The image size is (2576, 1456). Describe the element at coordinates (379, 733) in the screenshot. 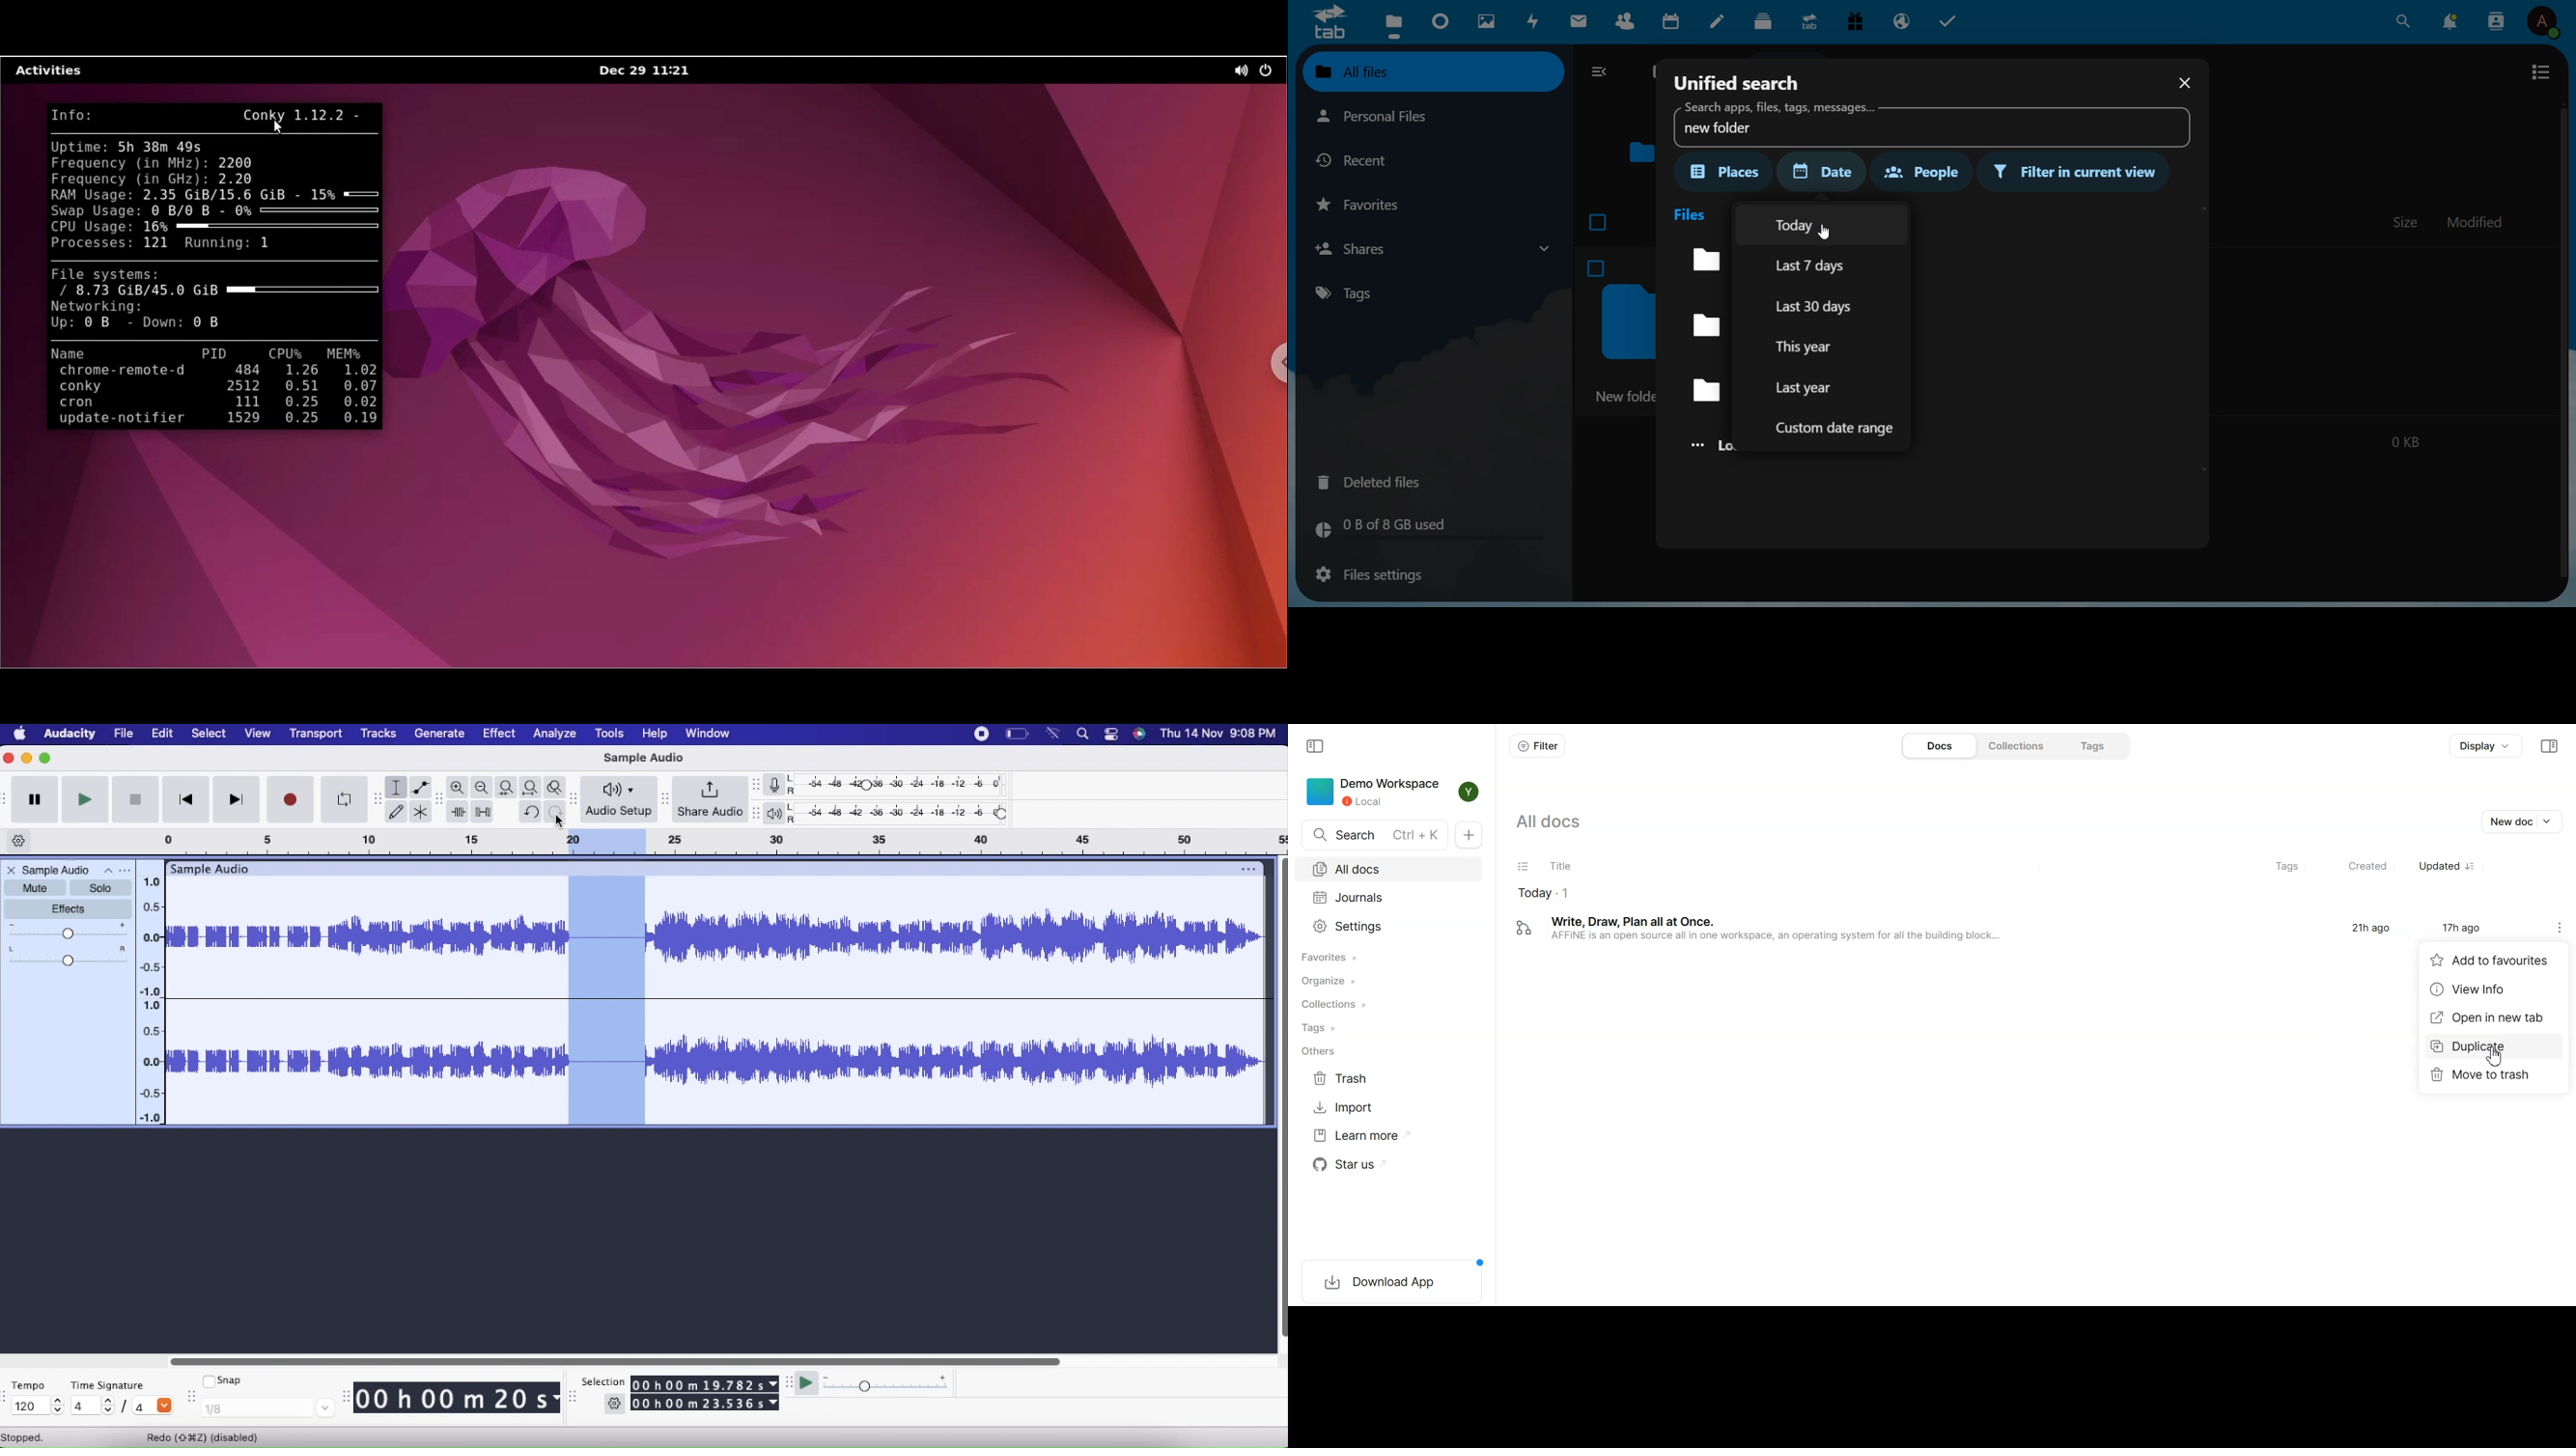

I see `Tracks` at that location.